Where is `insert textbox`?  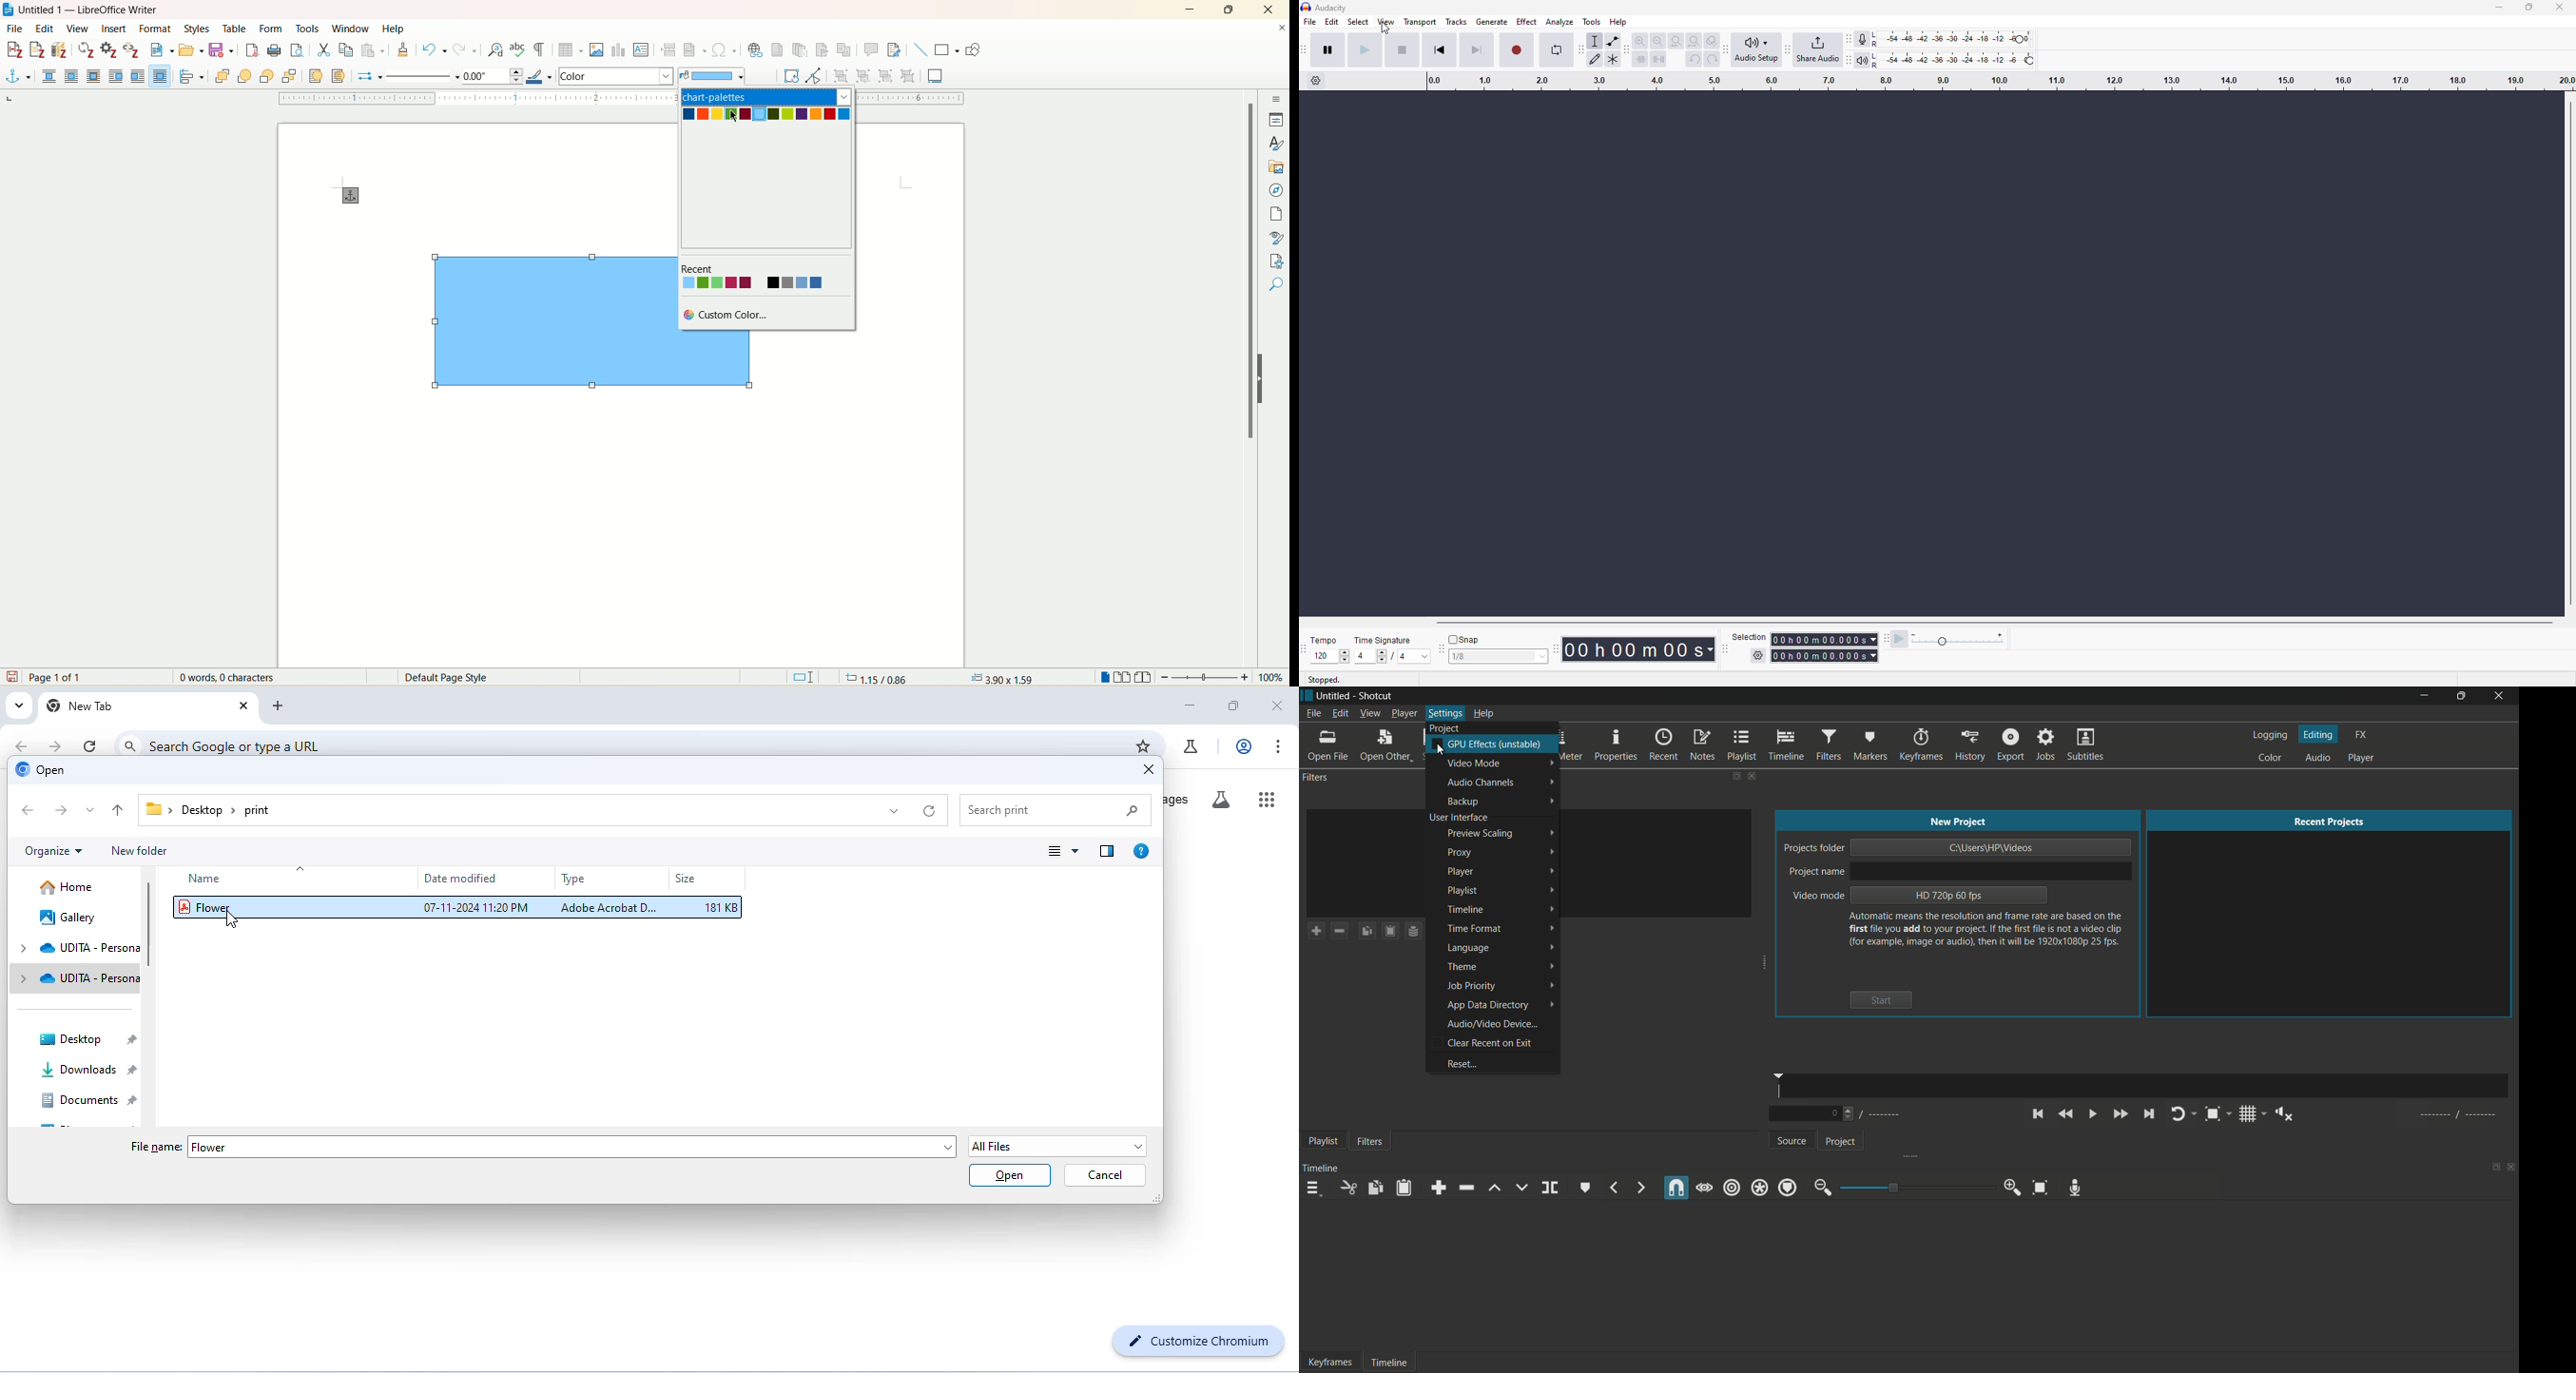 insert textbox is located at coordinates (643, 50).